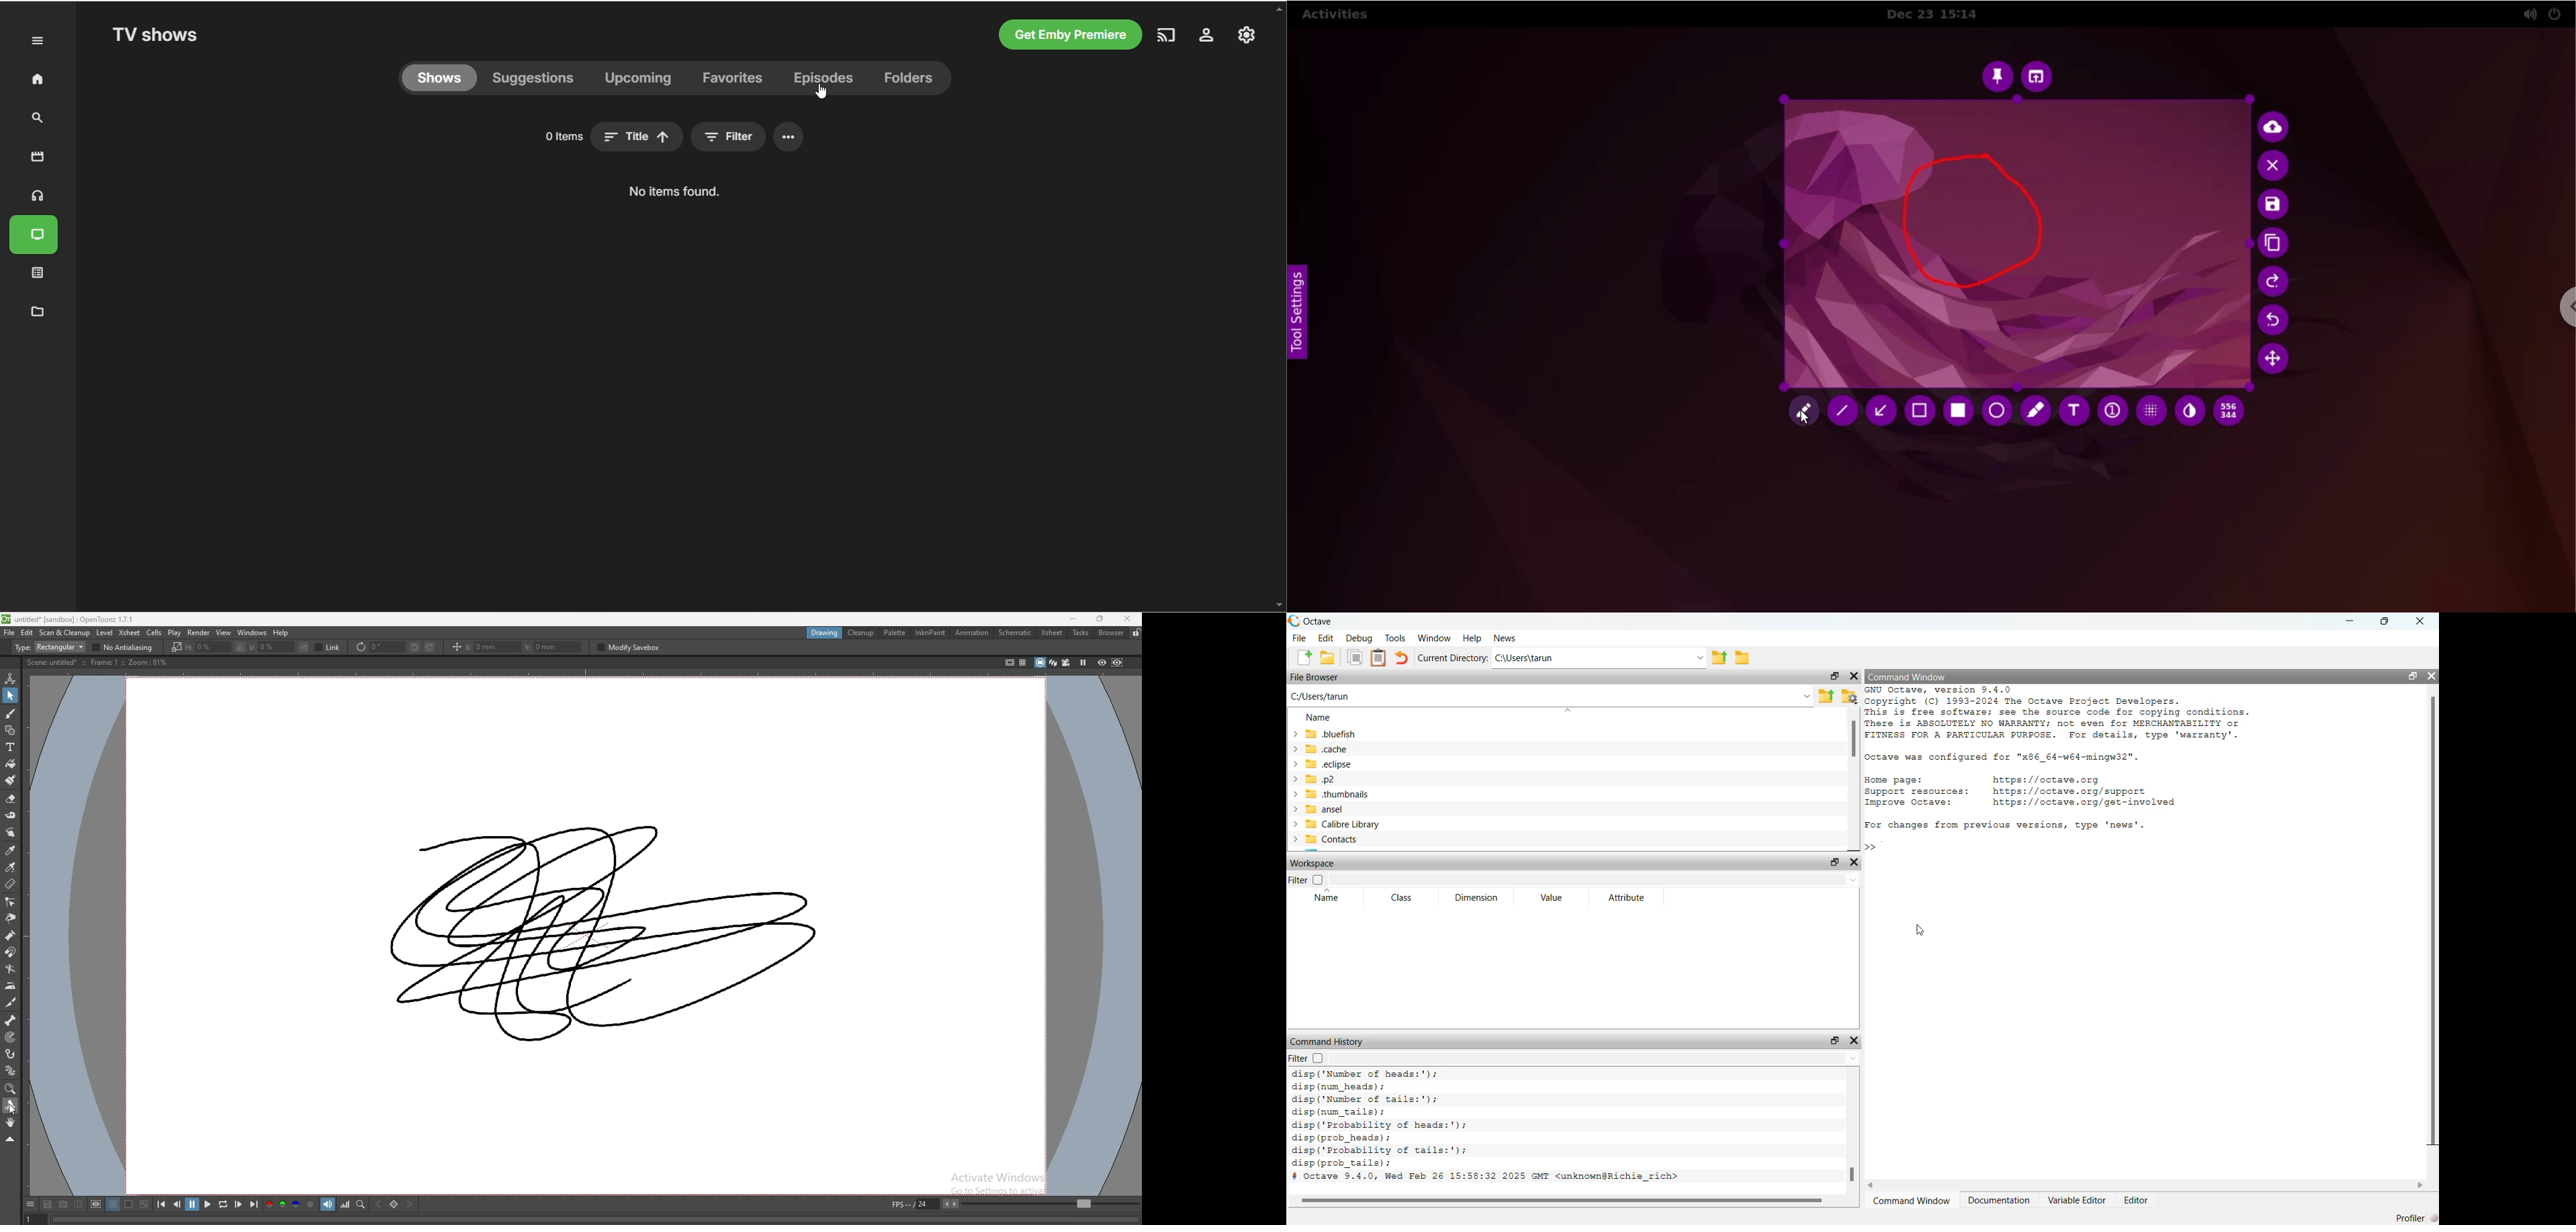 This screenshot has width=2576, height=1232. Describe the element at coordinates (415, 648) in the screenshot. I see `rotate selection left` at that location.